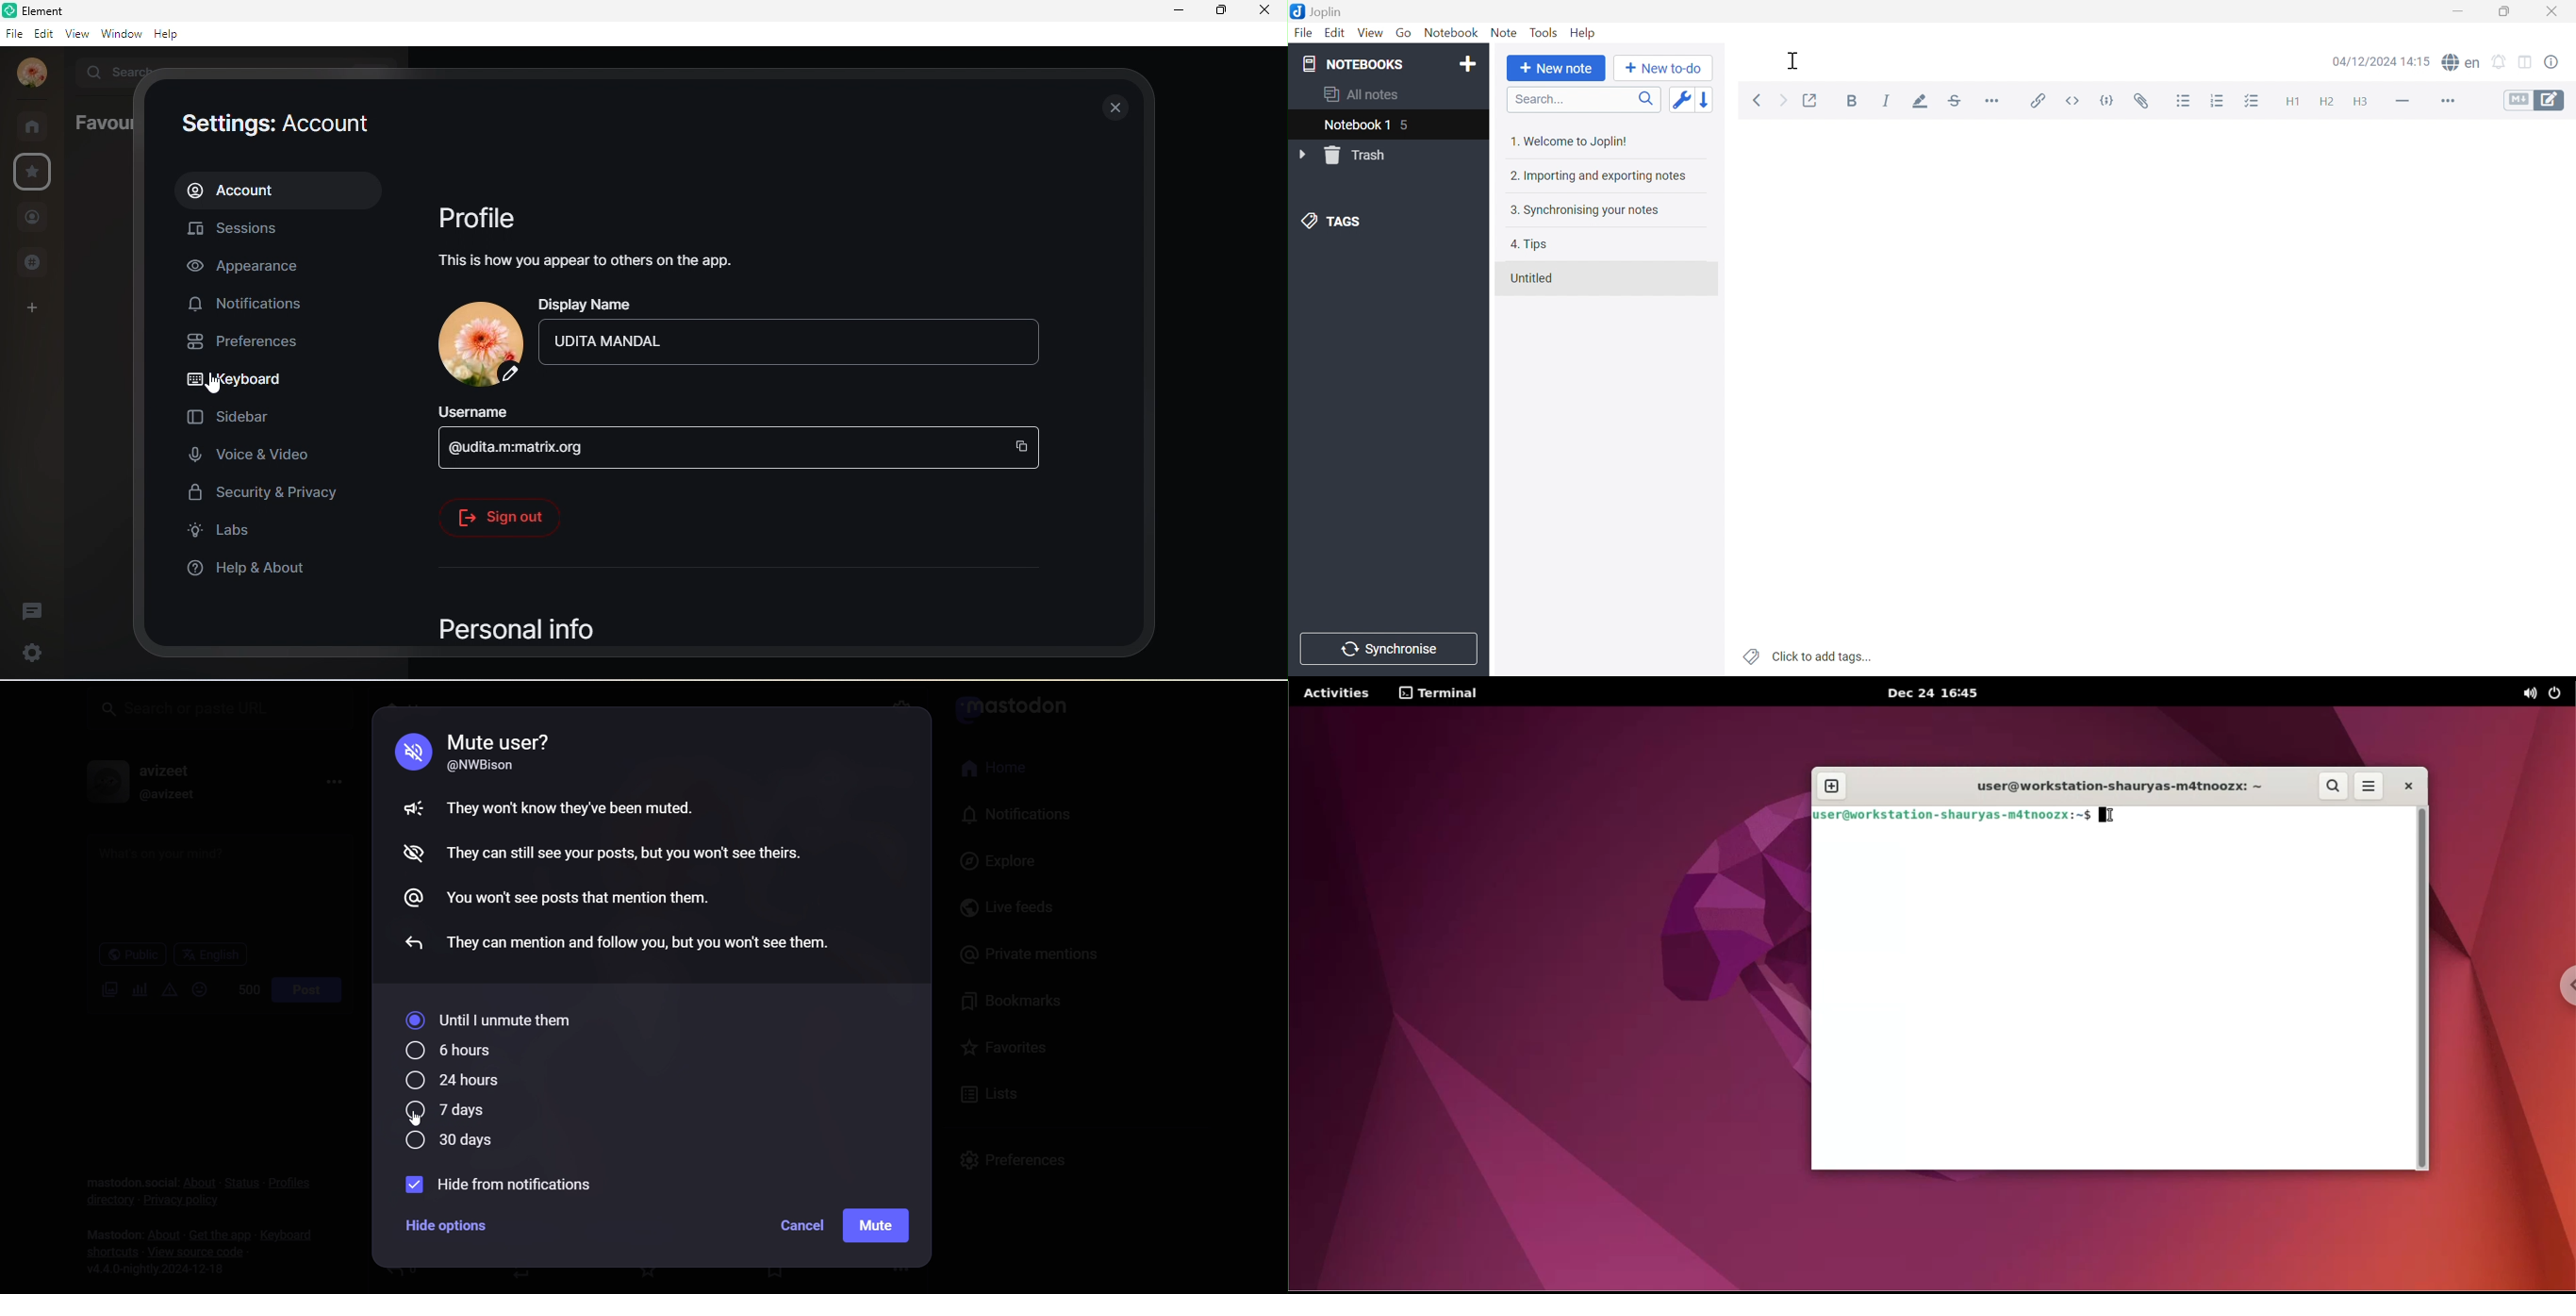 This screenshot has height=1316, width=2576. I want to click on Joplin, so click(1316, 10).